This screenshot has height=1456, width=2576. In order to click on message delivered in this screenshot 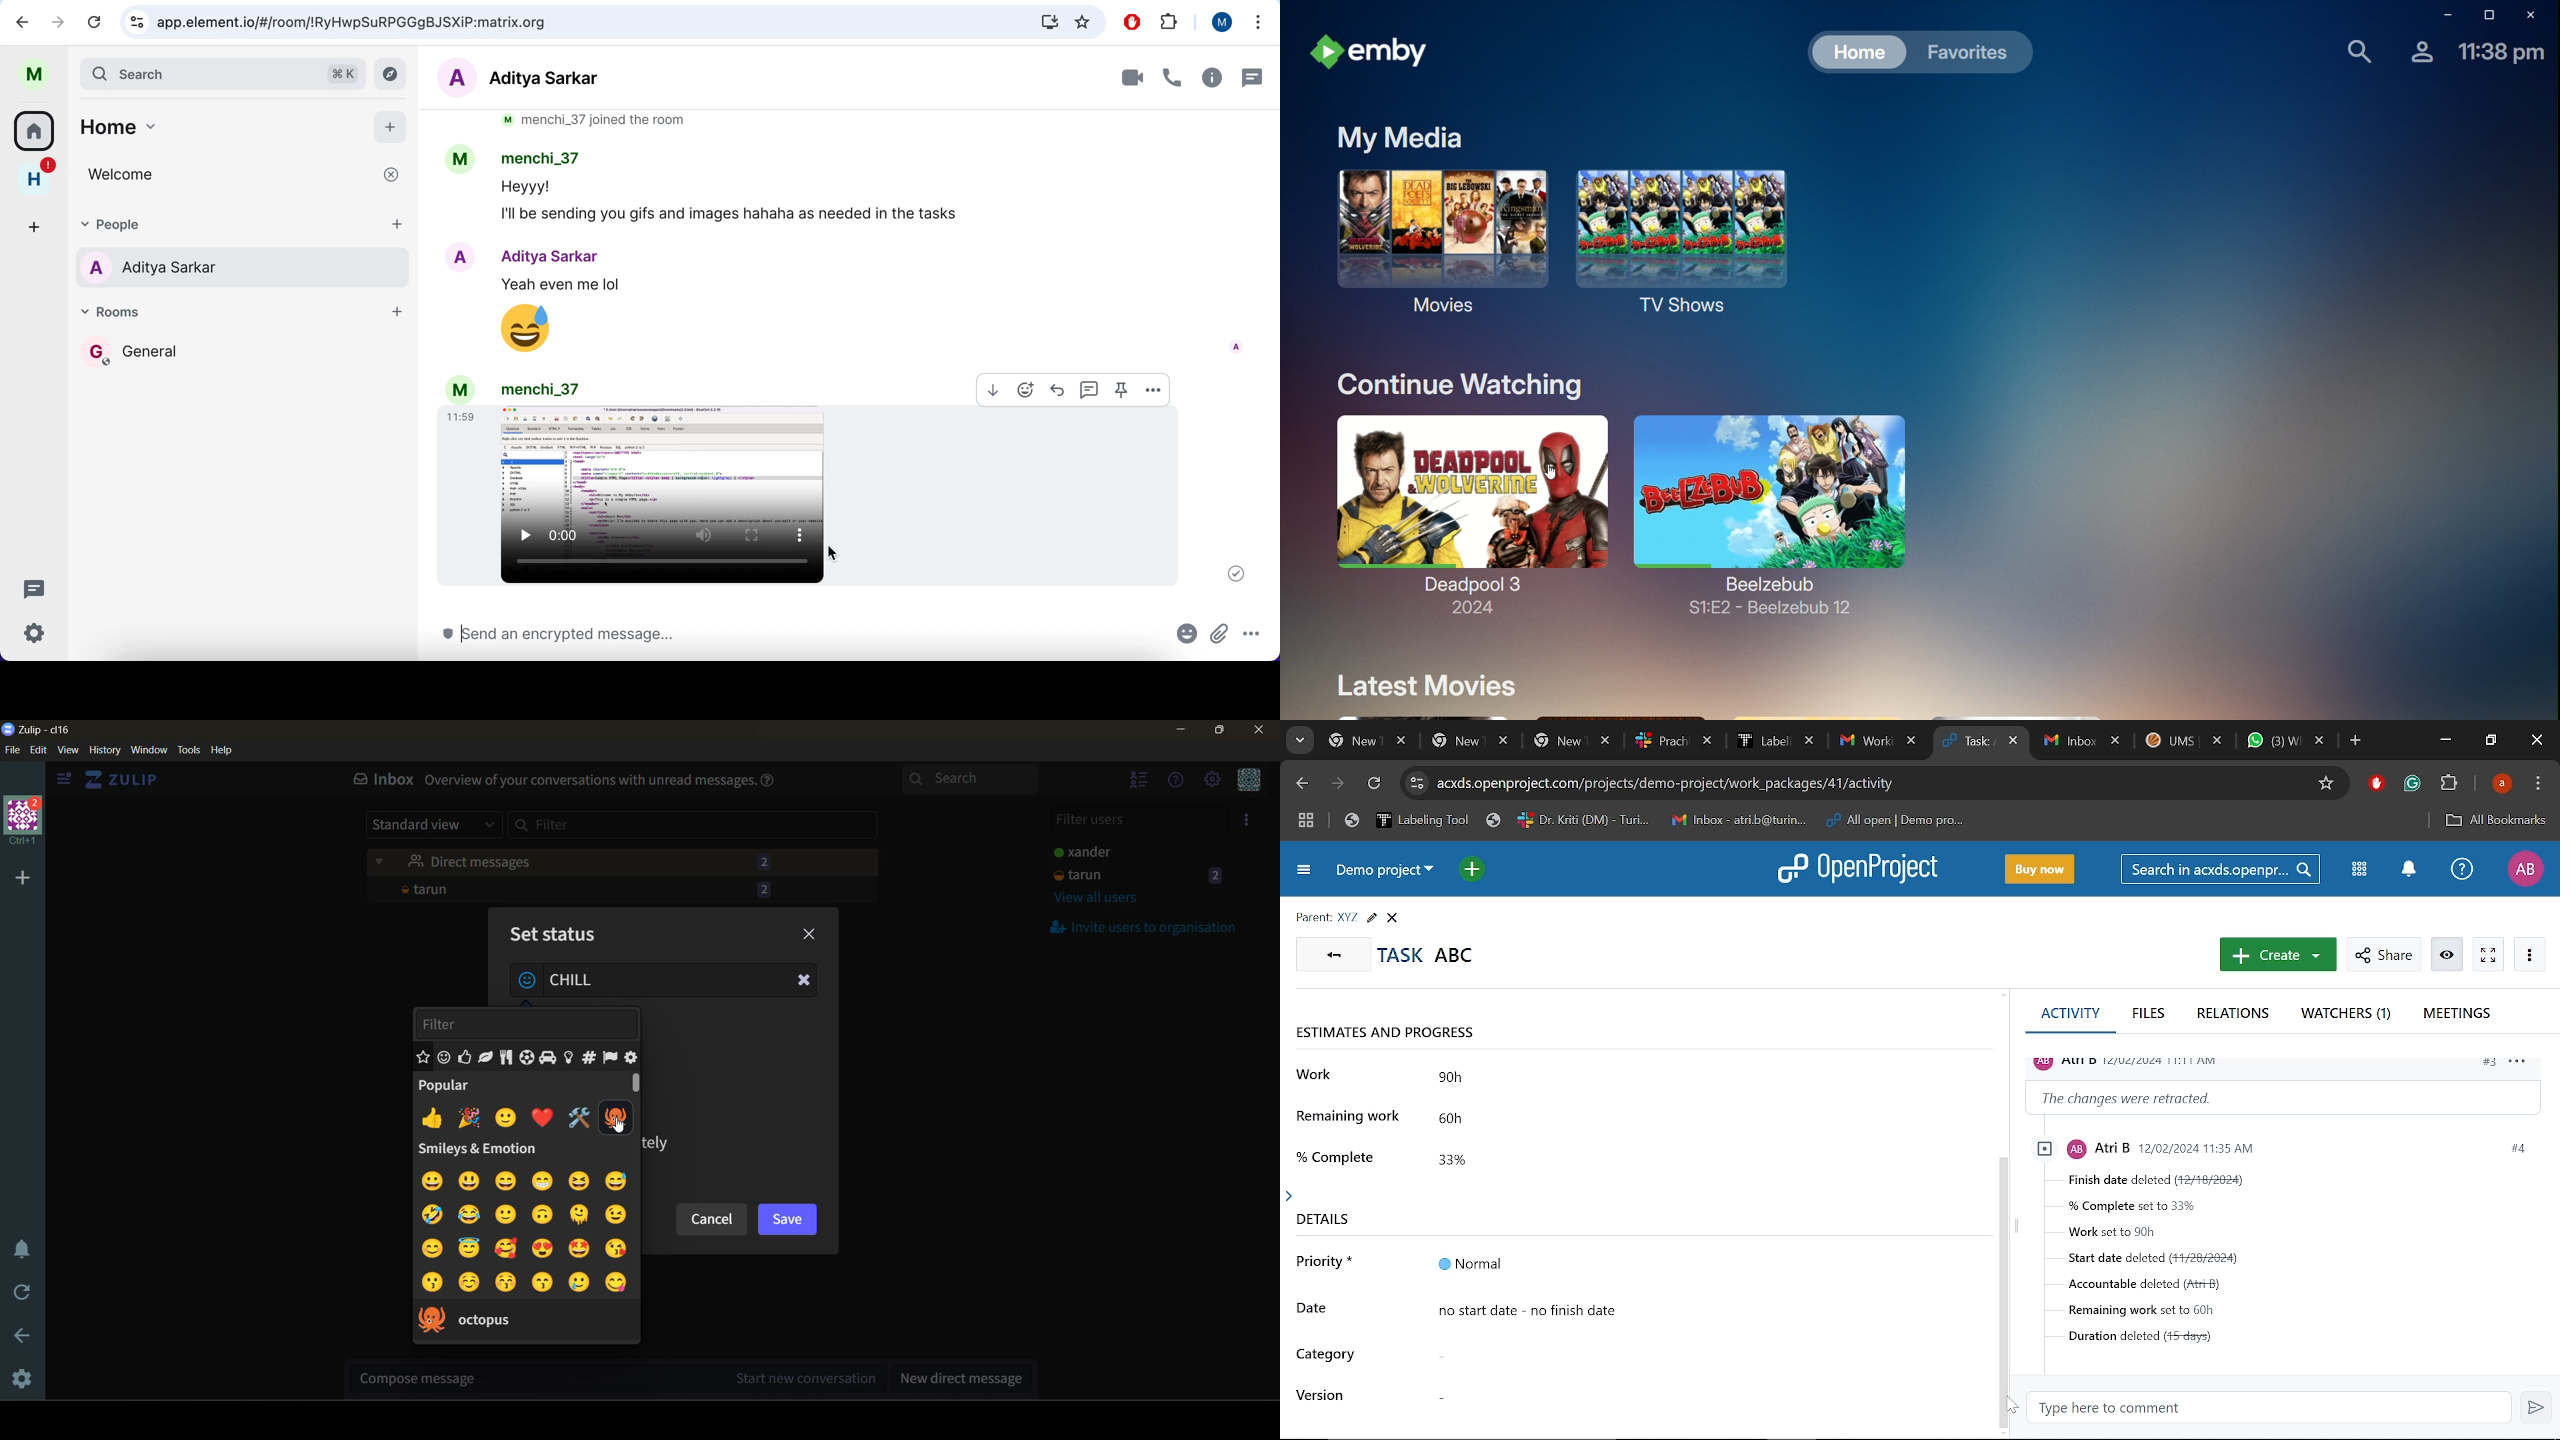, I will do `click(1236, 573)`.